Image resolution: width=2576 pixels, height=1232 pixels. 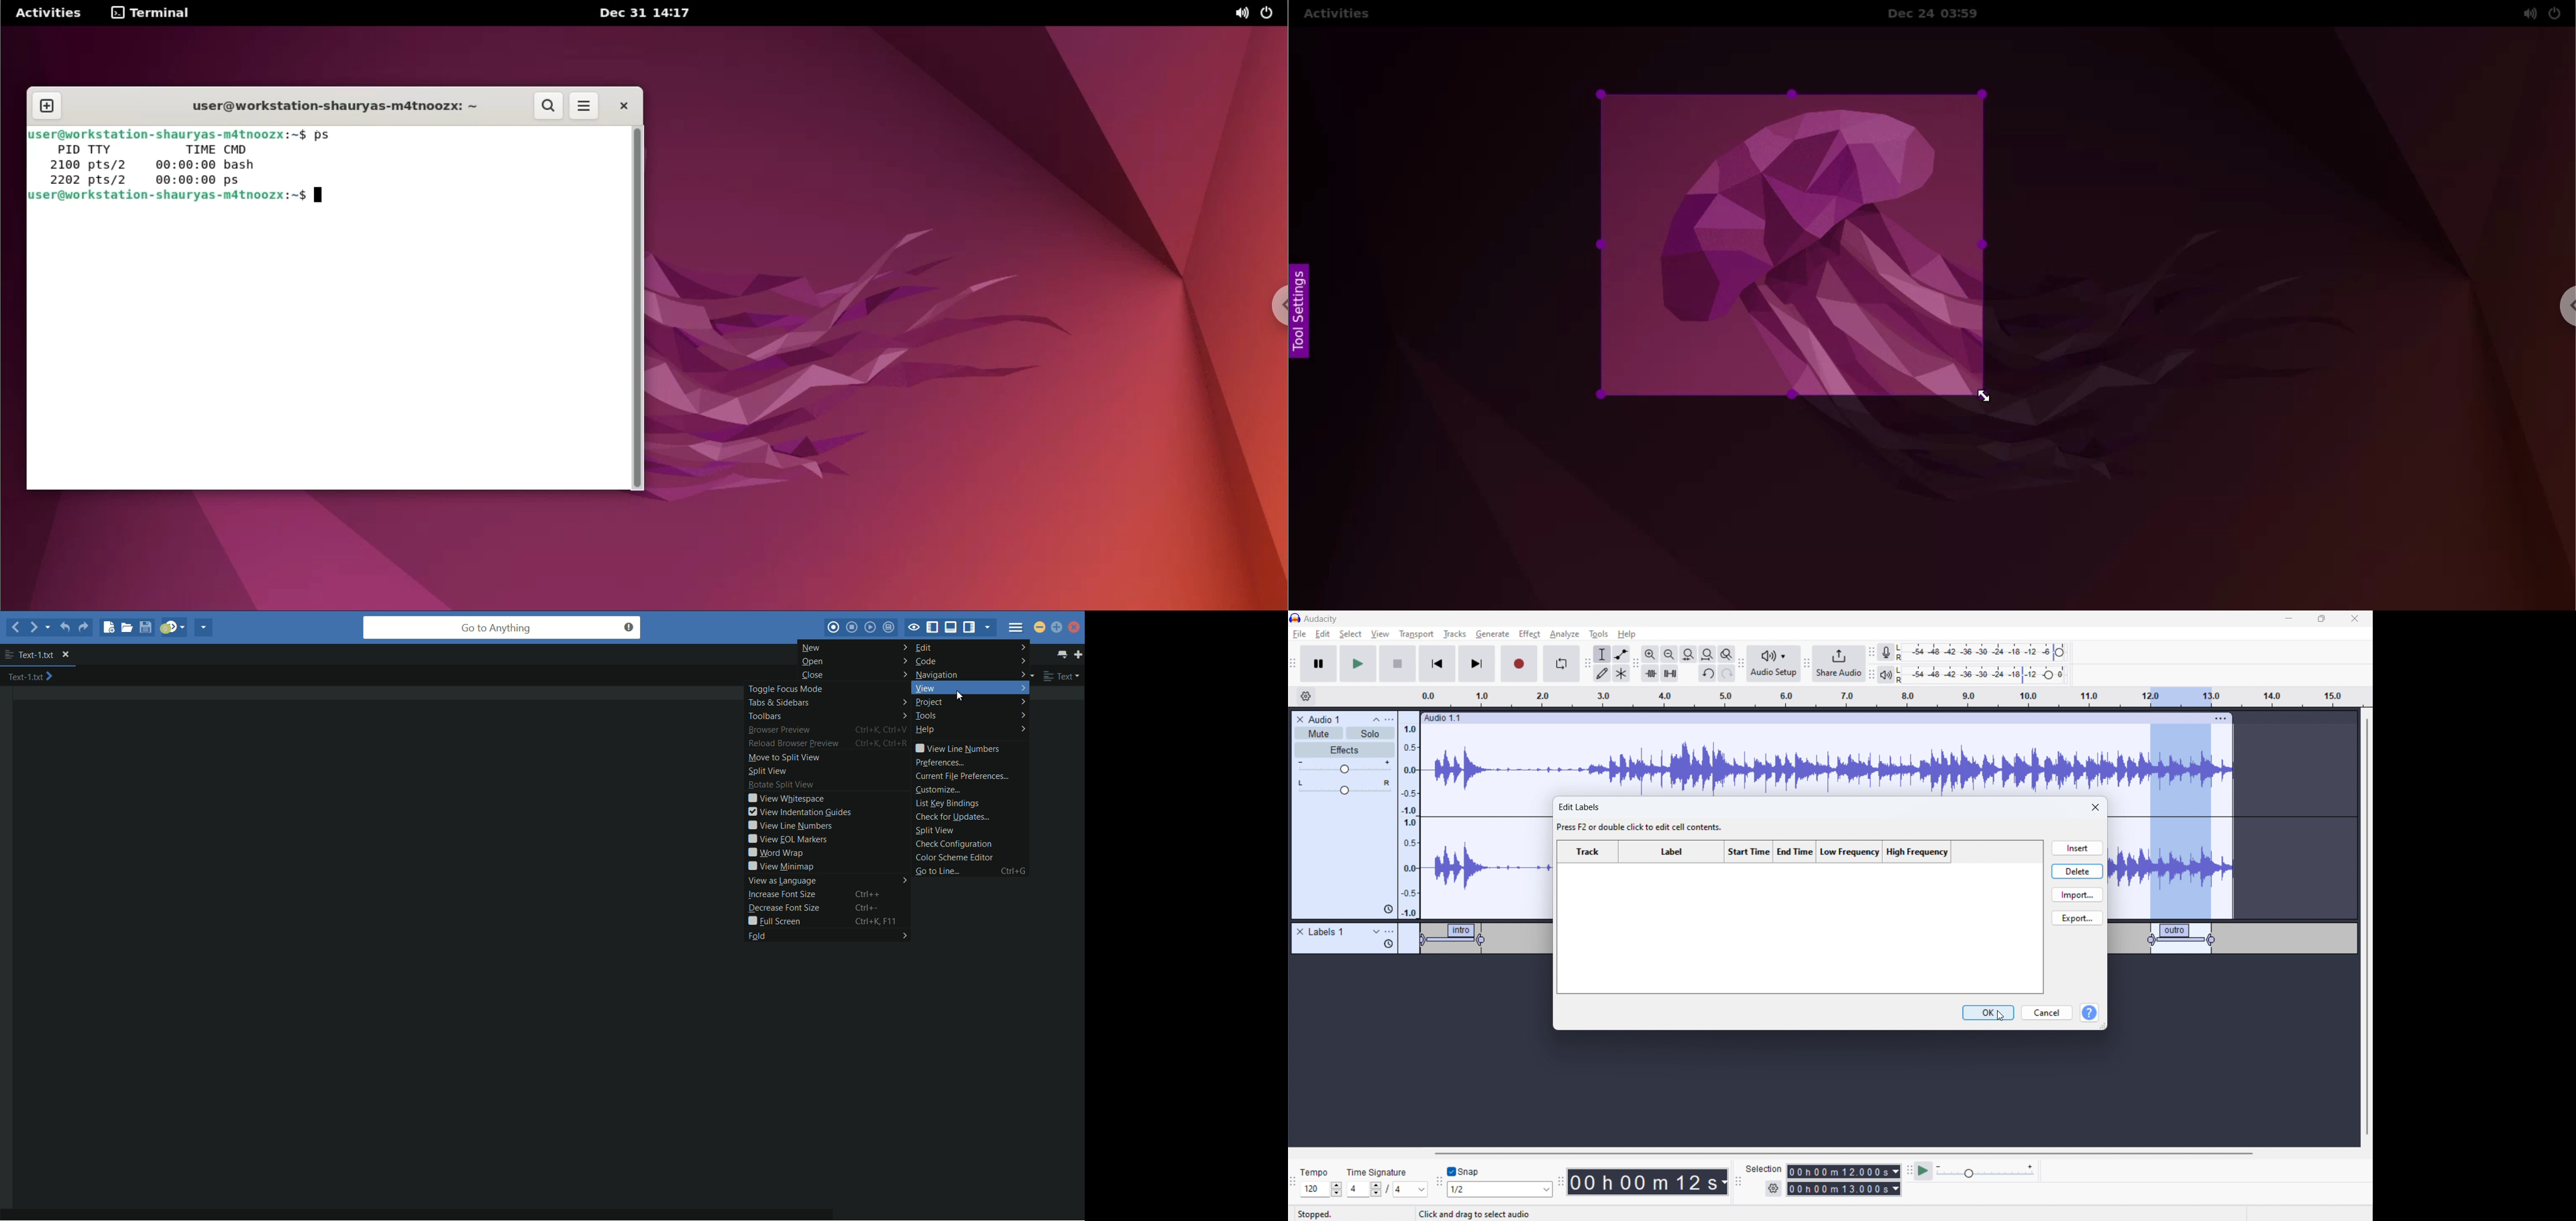 I want to click on select snapping, so click(x=1500, y=1189).